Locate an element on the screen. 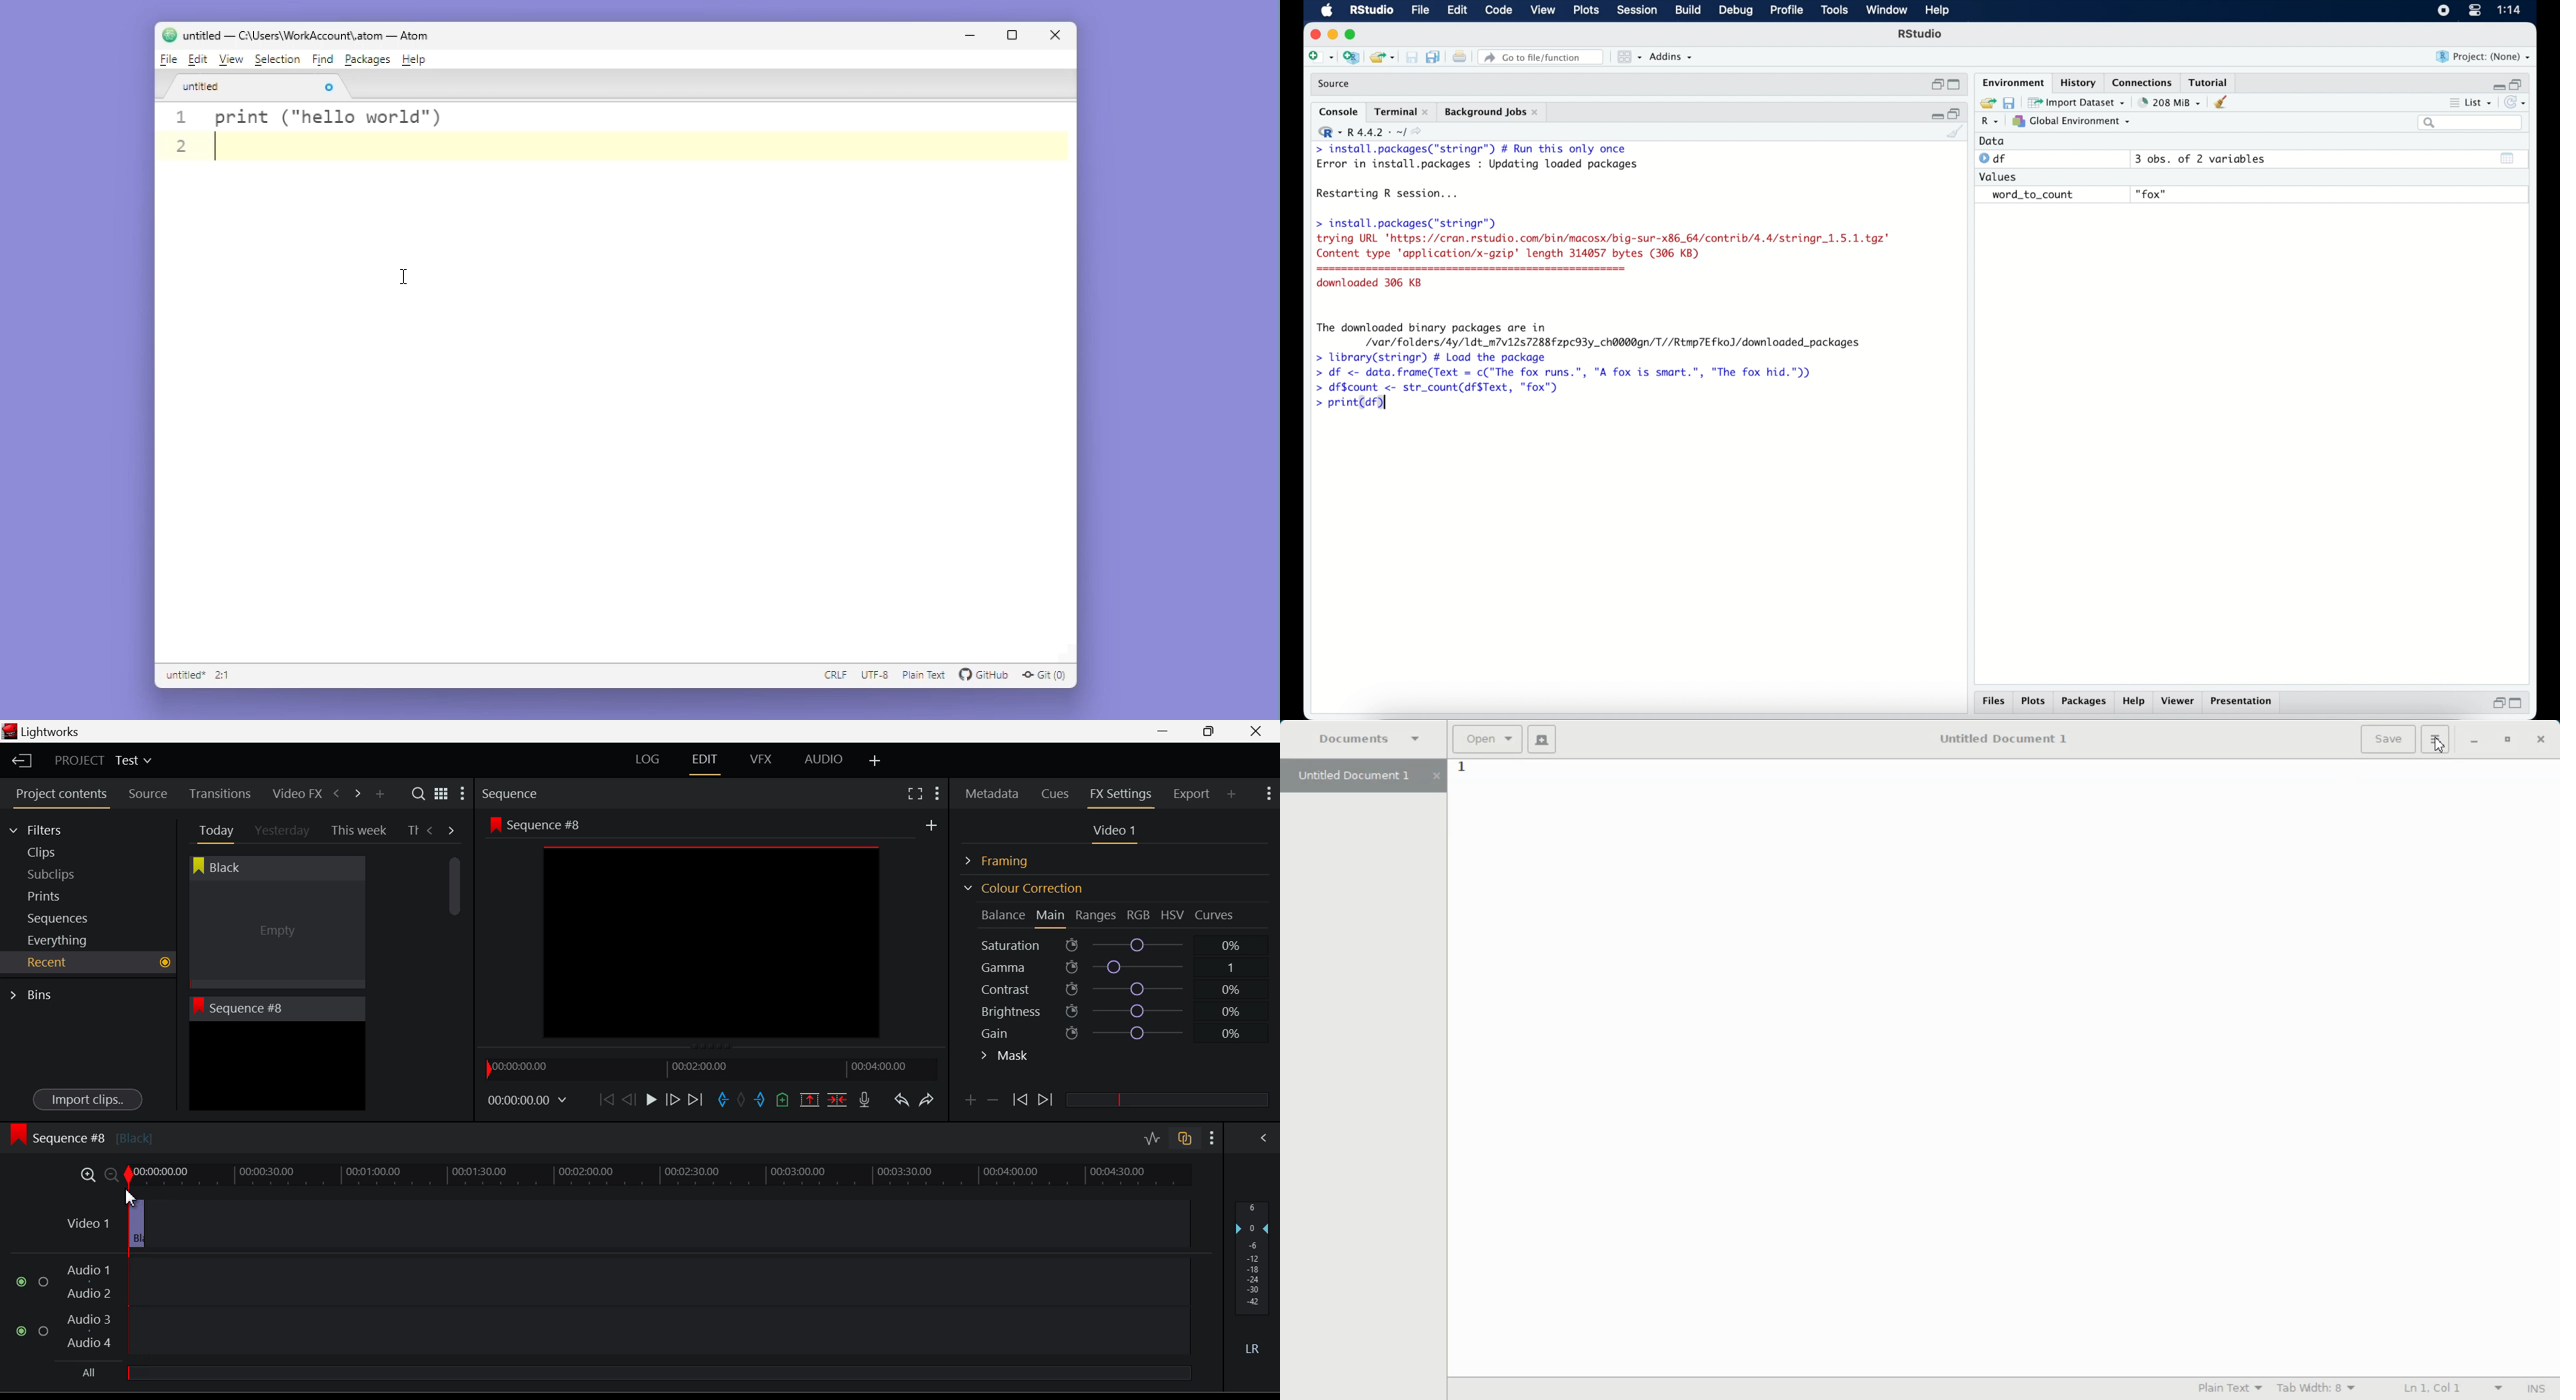 The width and height of the screenshot is (2576, 1400). maximize is located at coordinates (1353, 35).